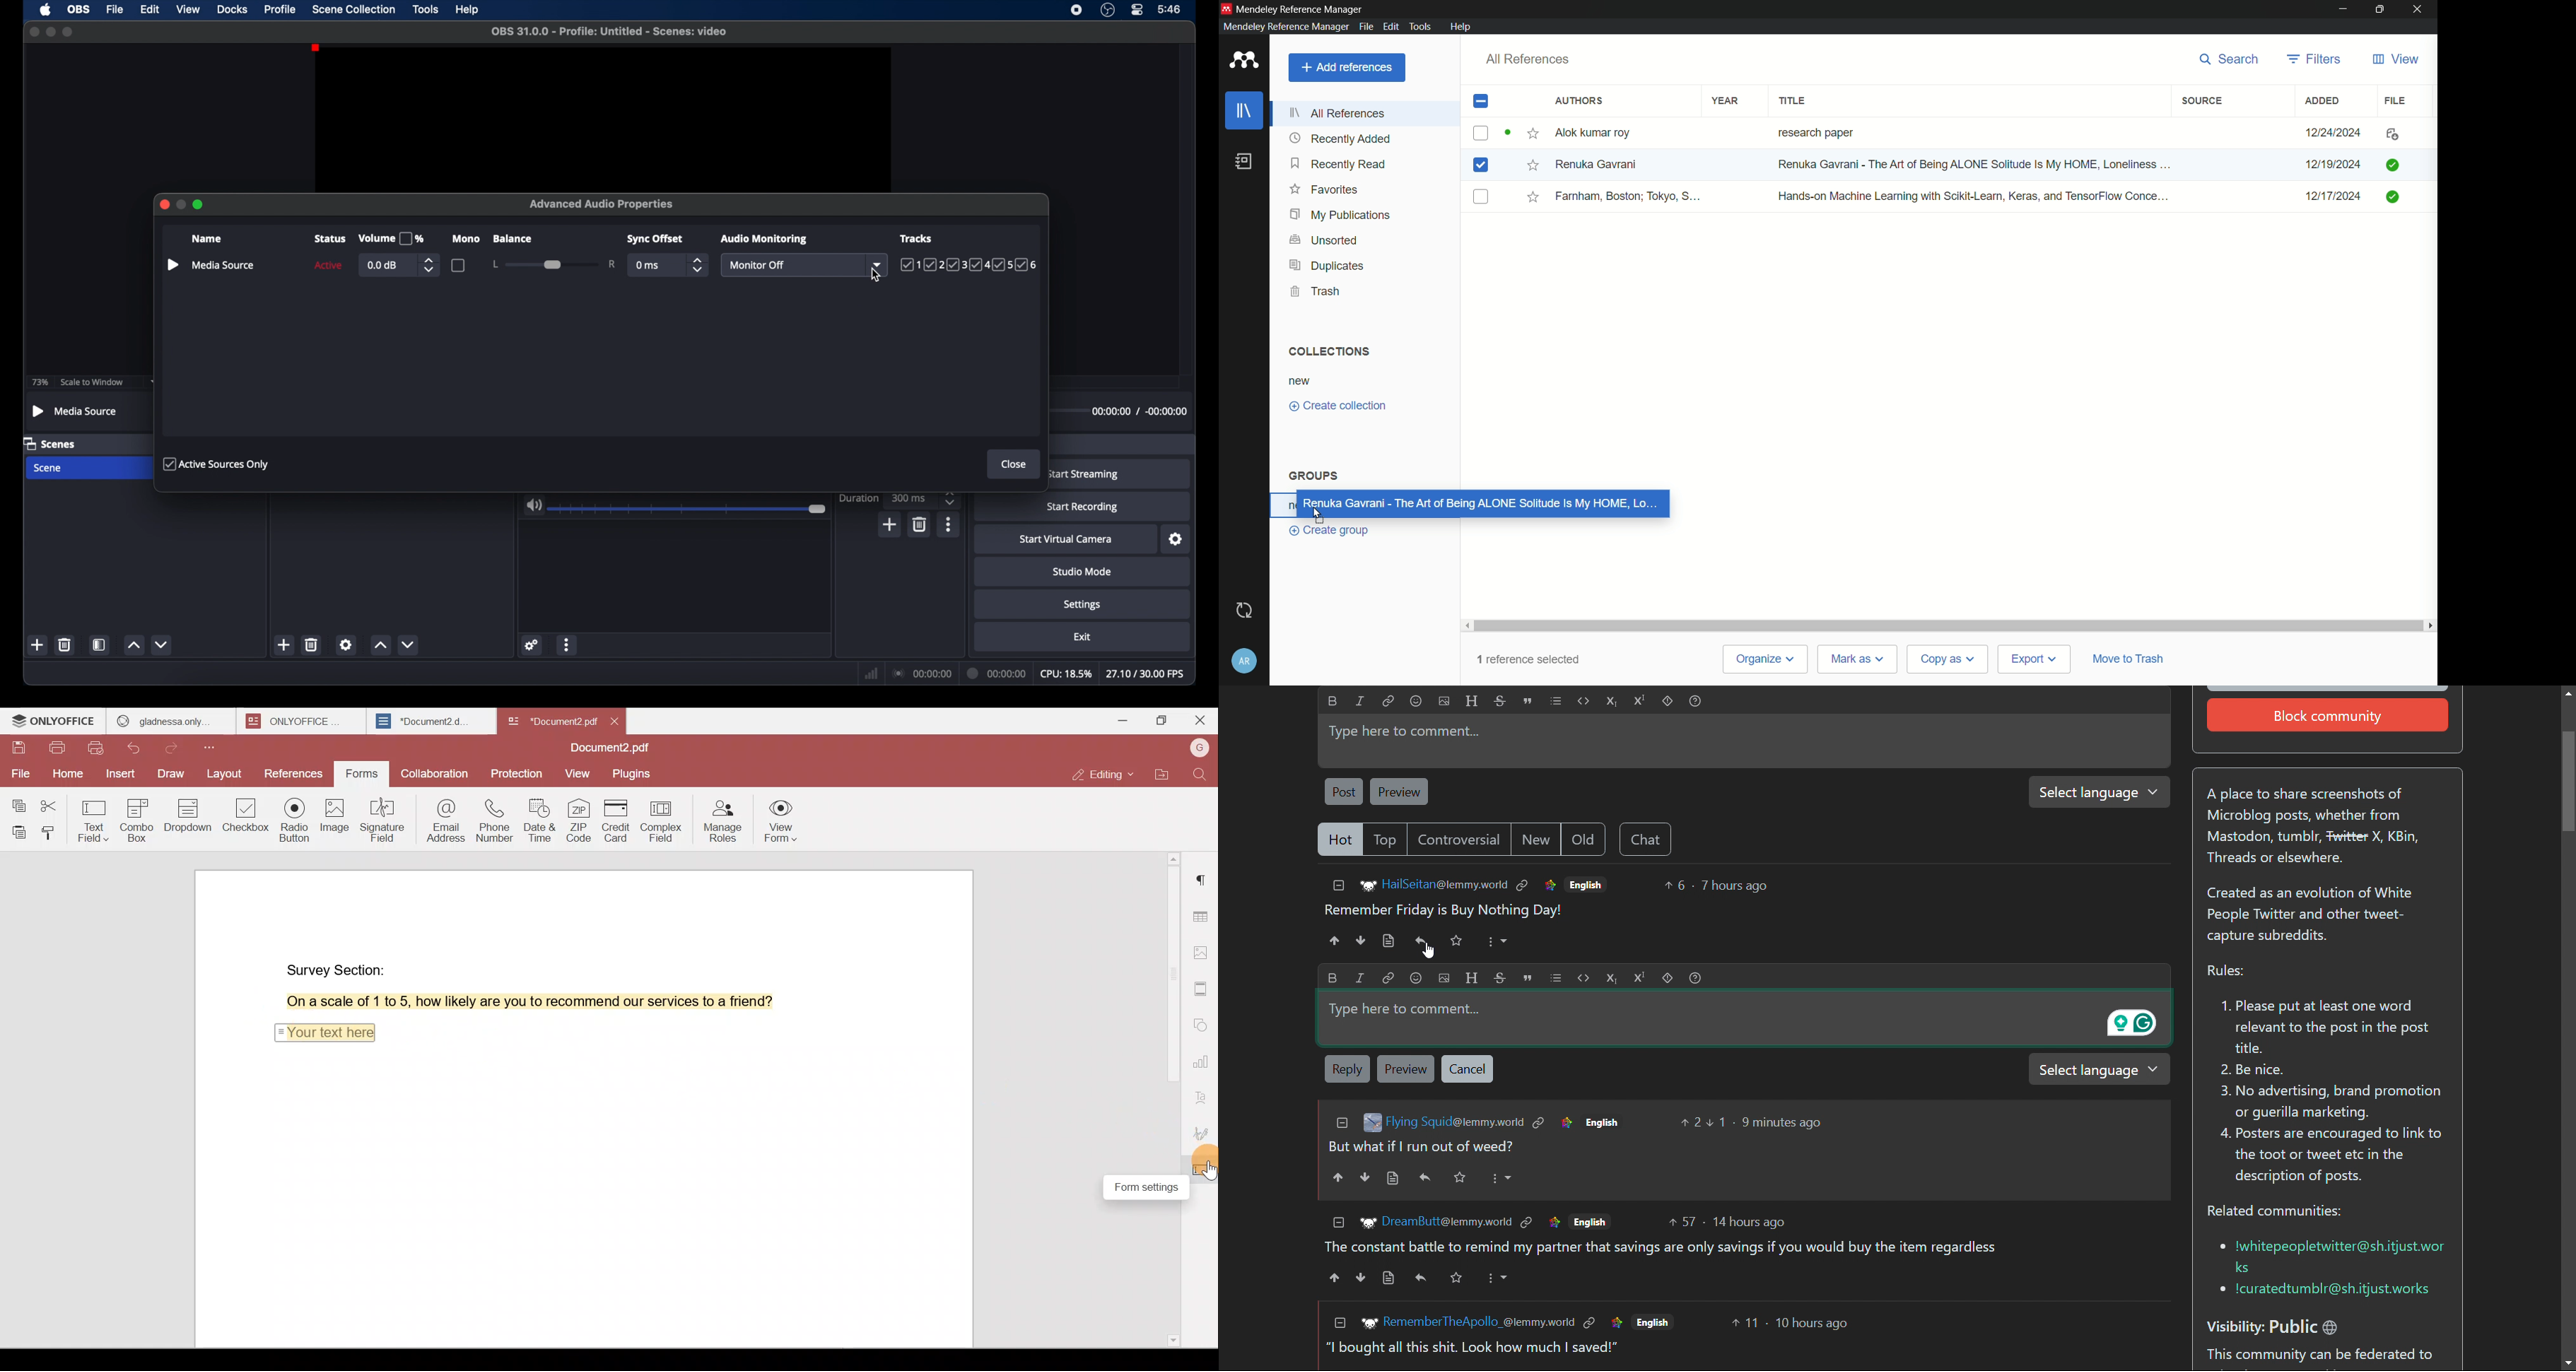 The image size is (2576, 1372). What do you see at coordinates (1204, 1055) in the screenshot?
I see `Chart settings` at bounding box center [1204, 1055].